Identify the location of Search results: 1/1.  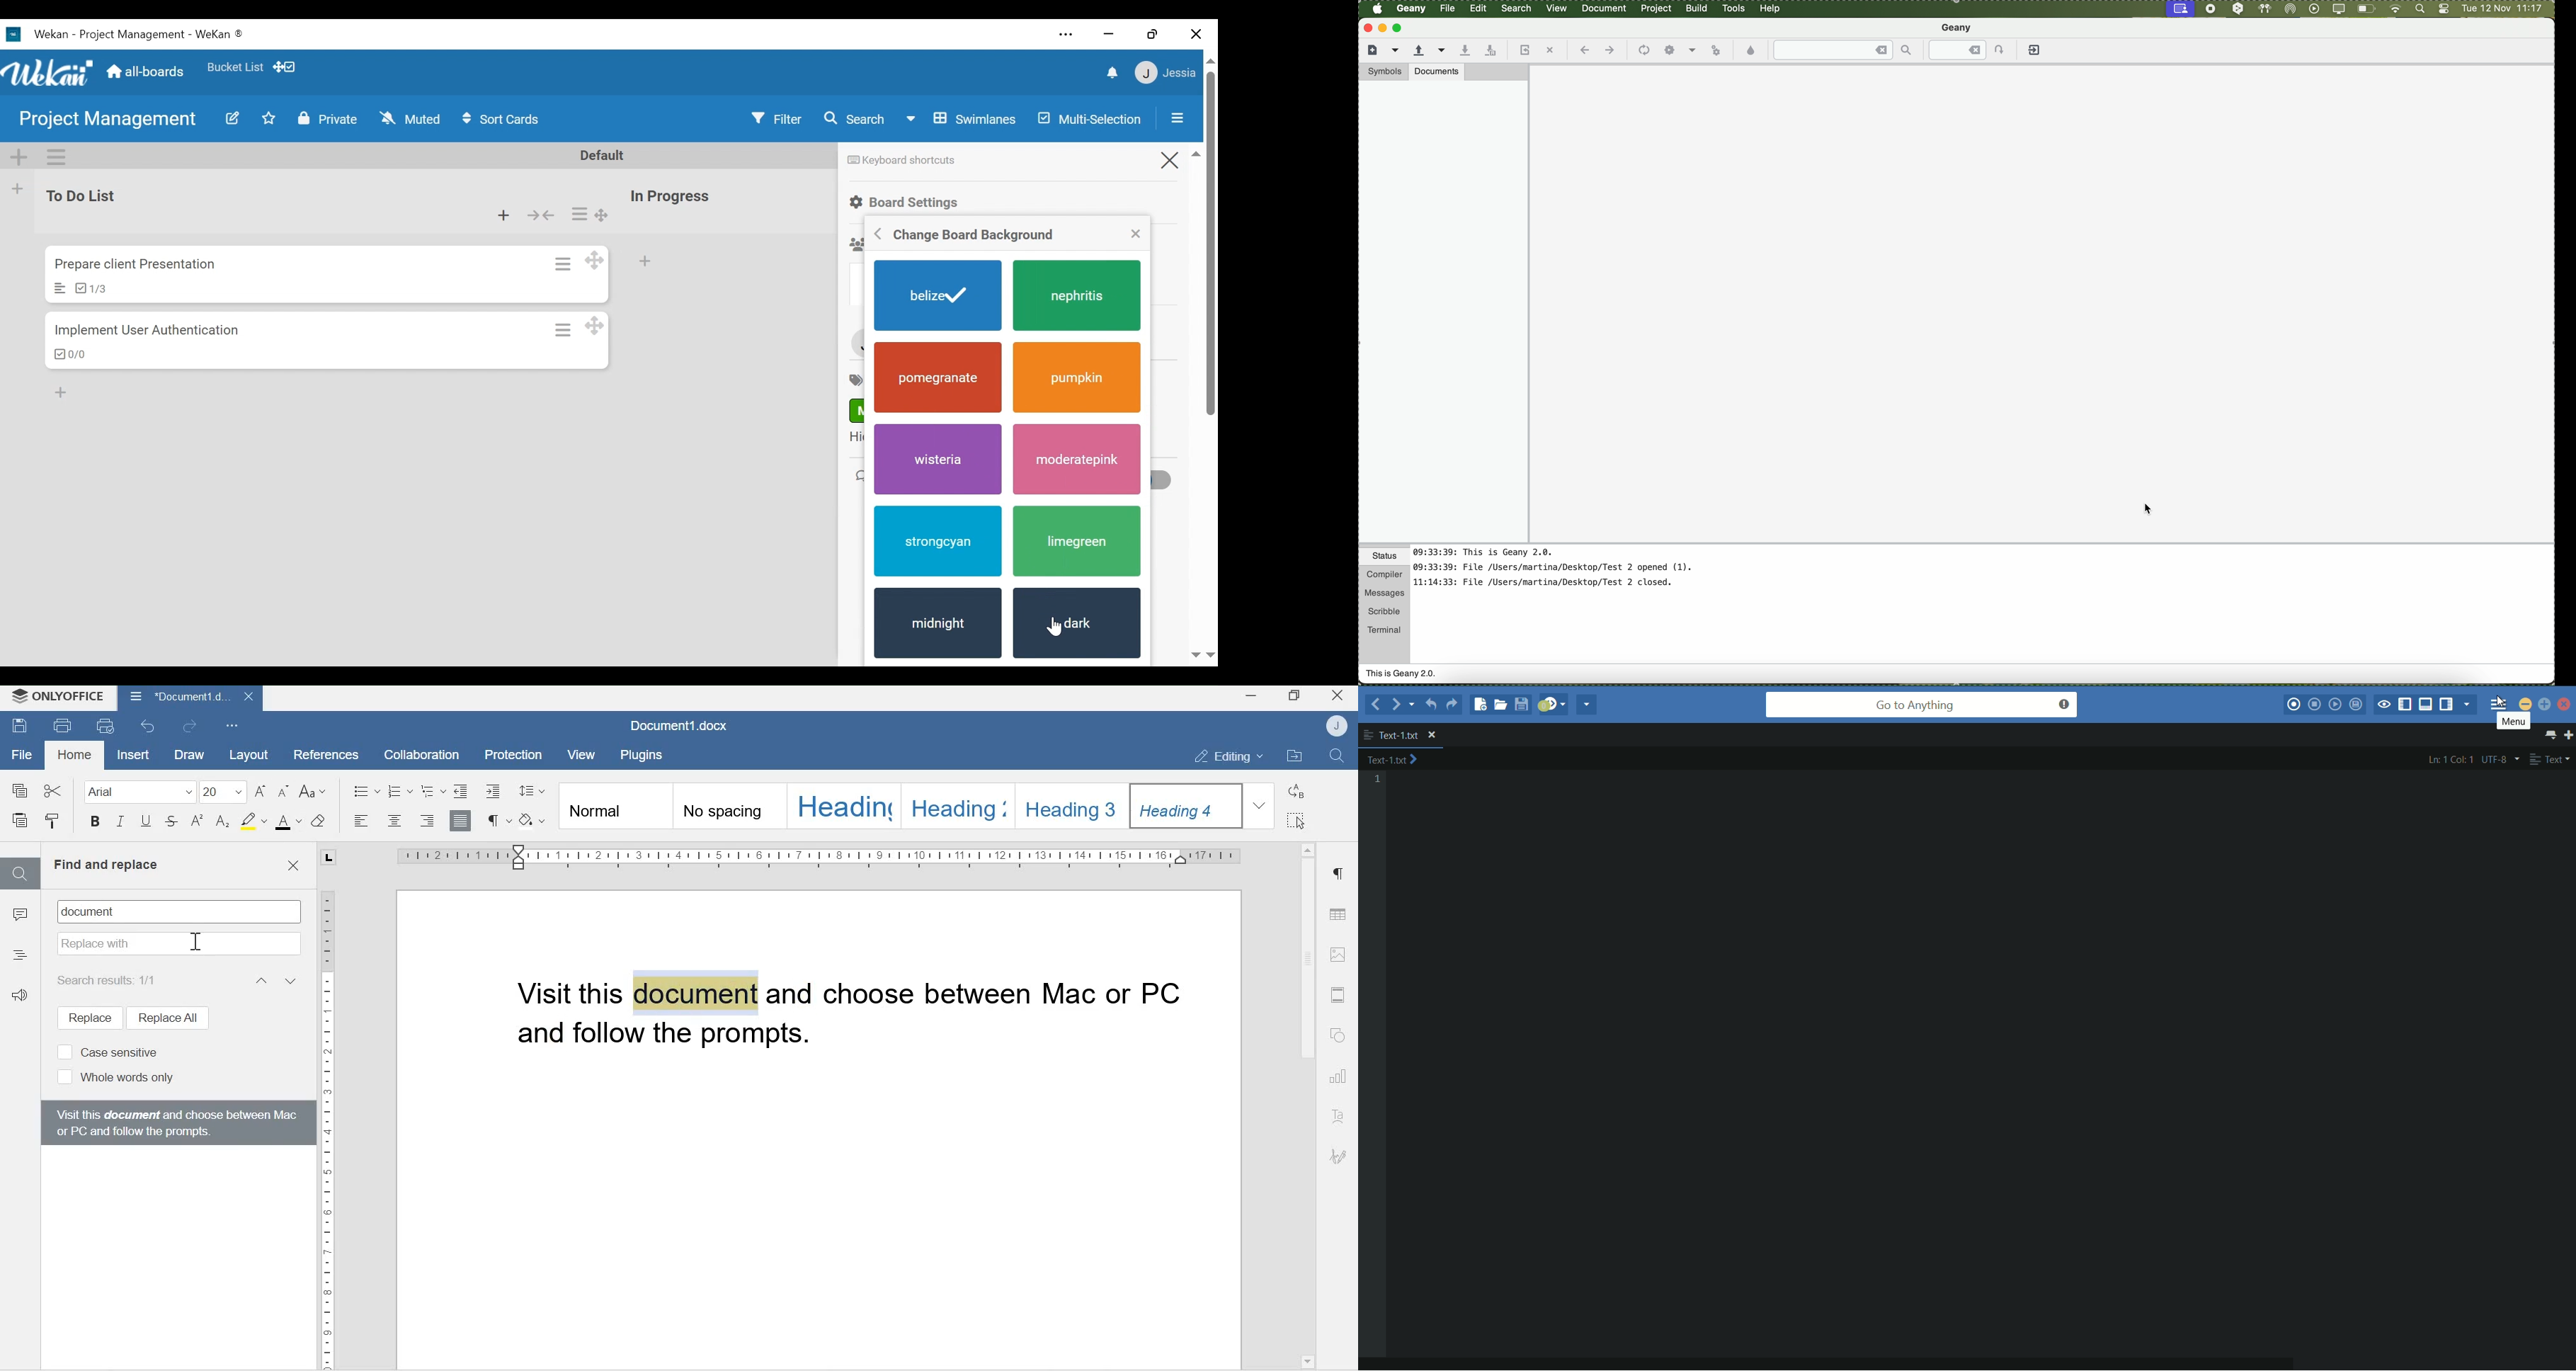
(112, 979).